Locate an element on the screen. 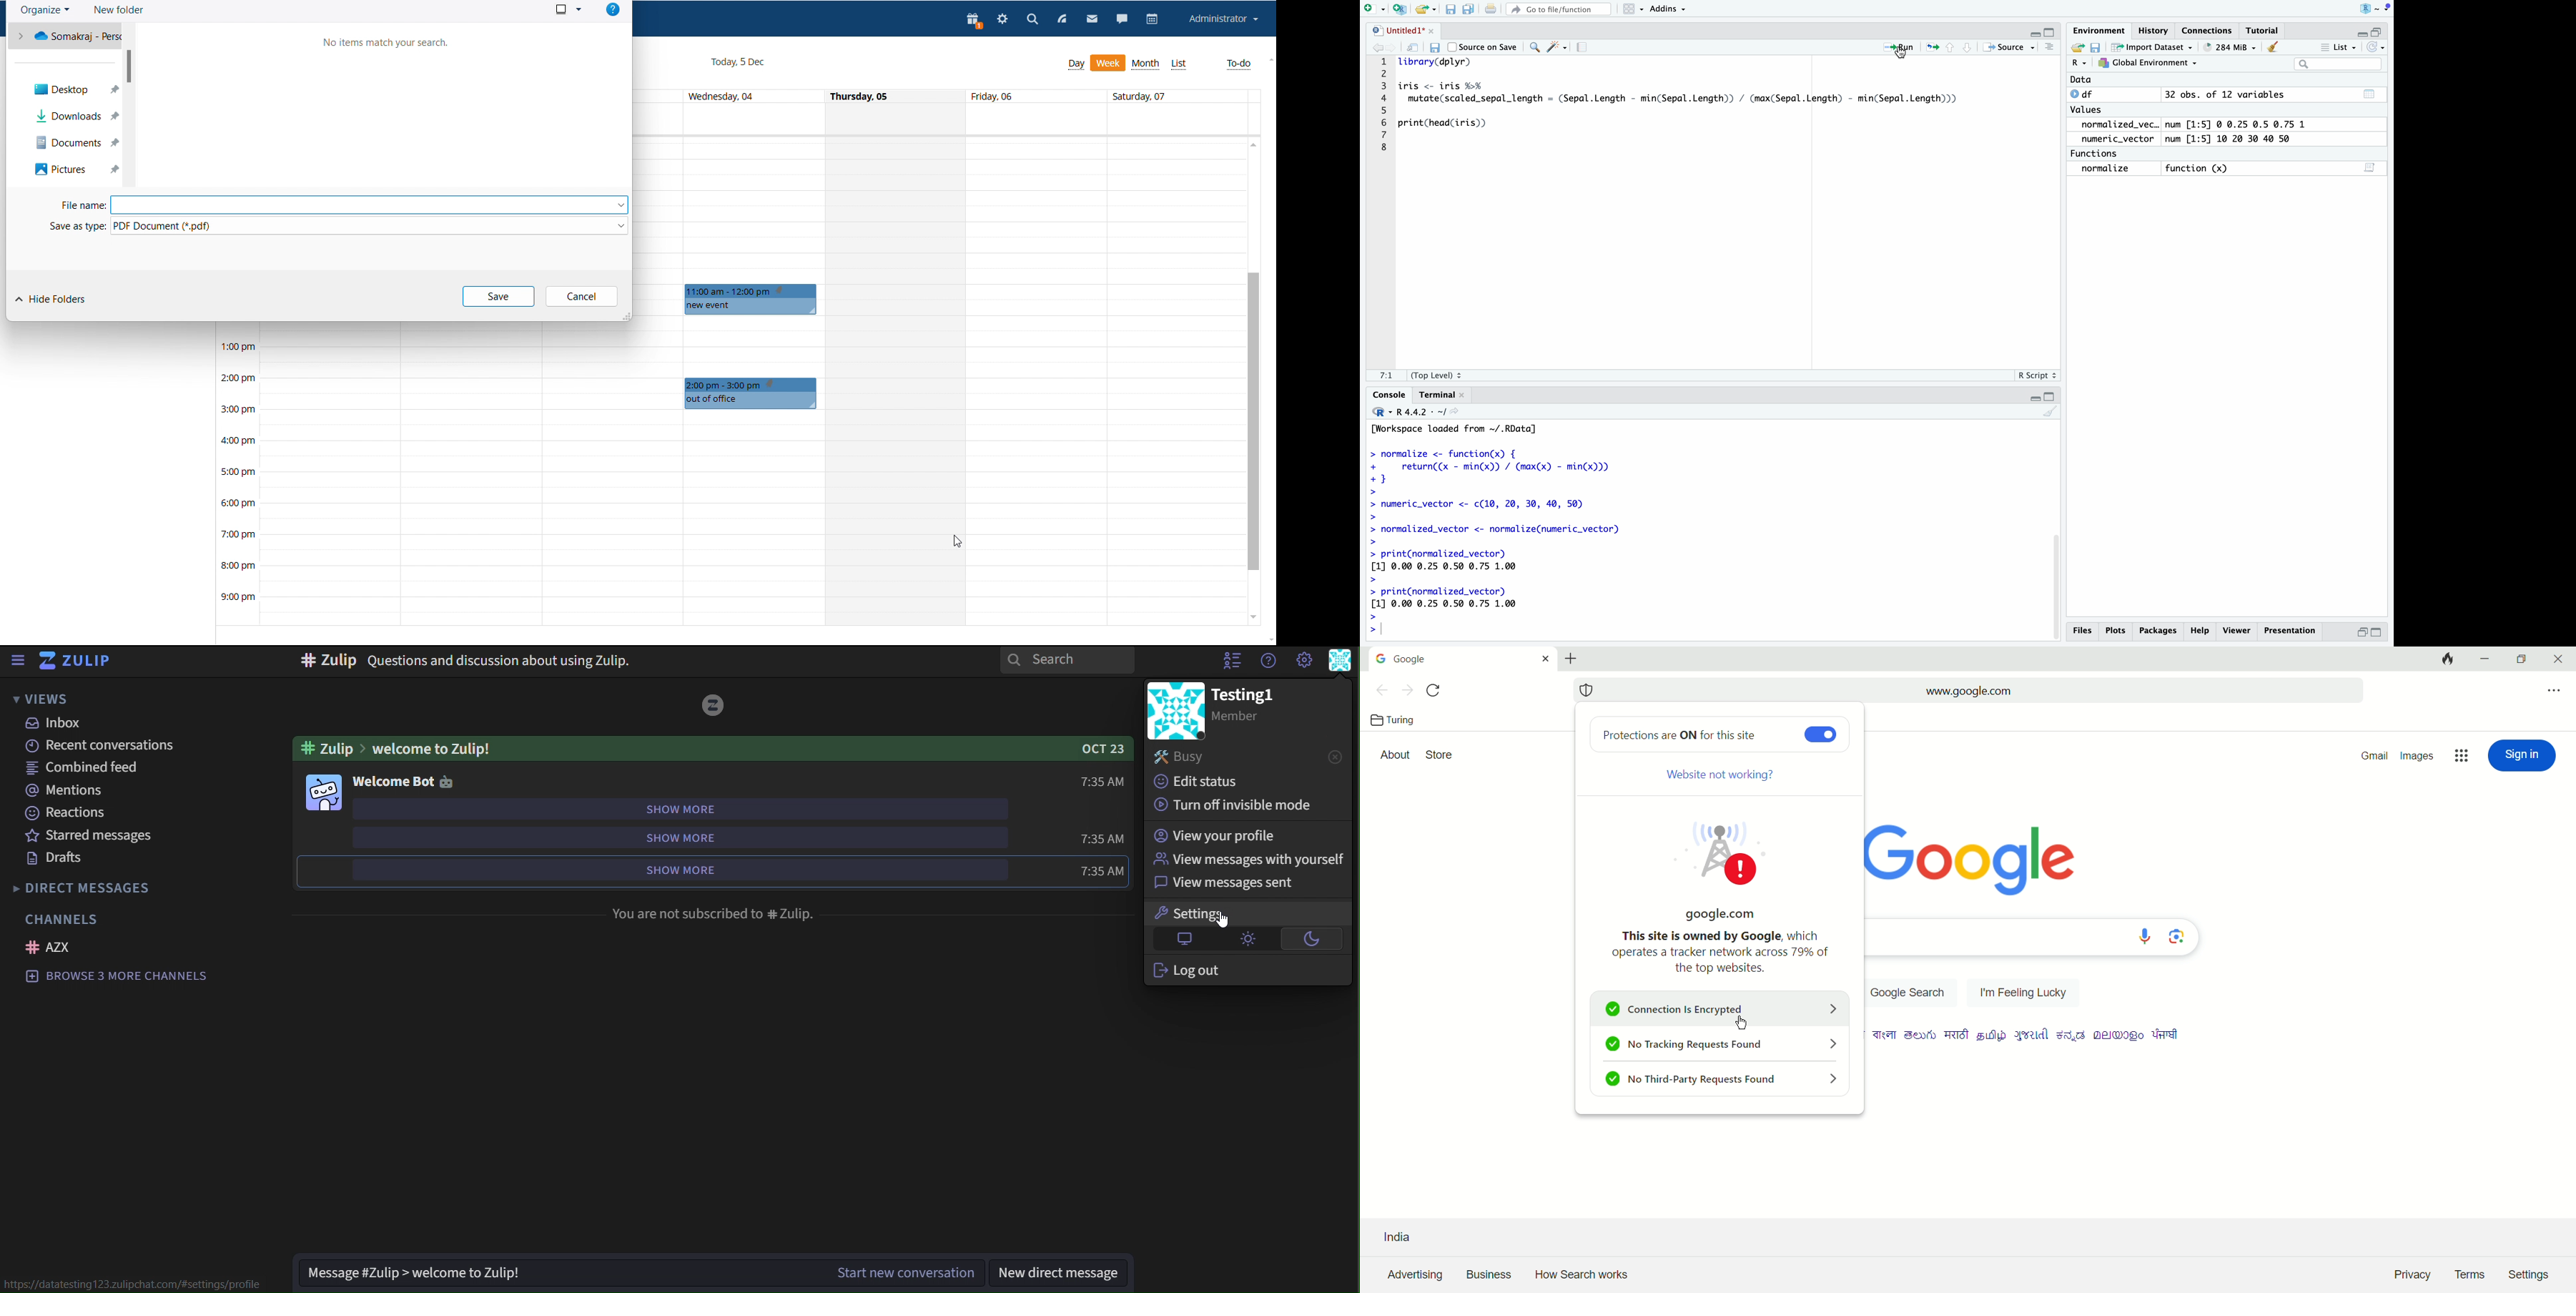 The height and width of the screenshot is (1316, 2576). Viewer is located at coordinates (2237, 629).